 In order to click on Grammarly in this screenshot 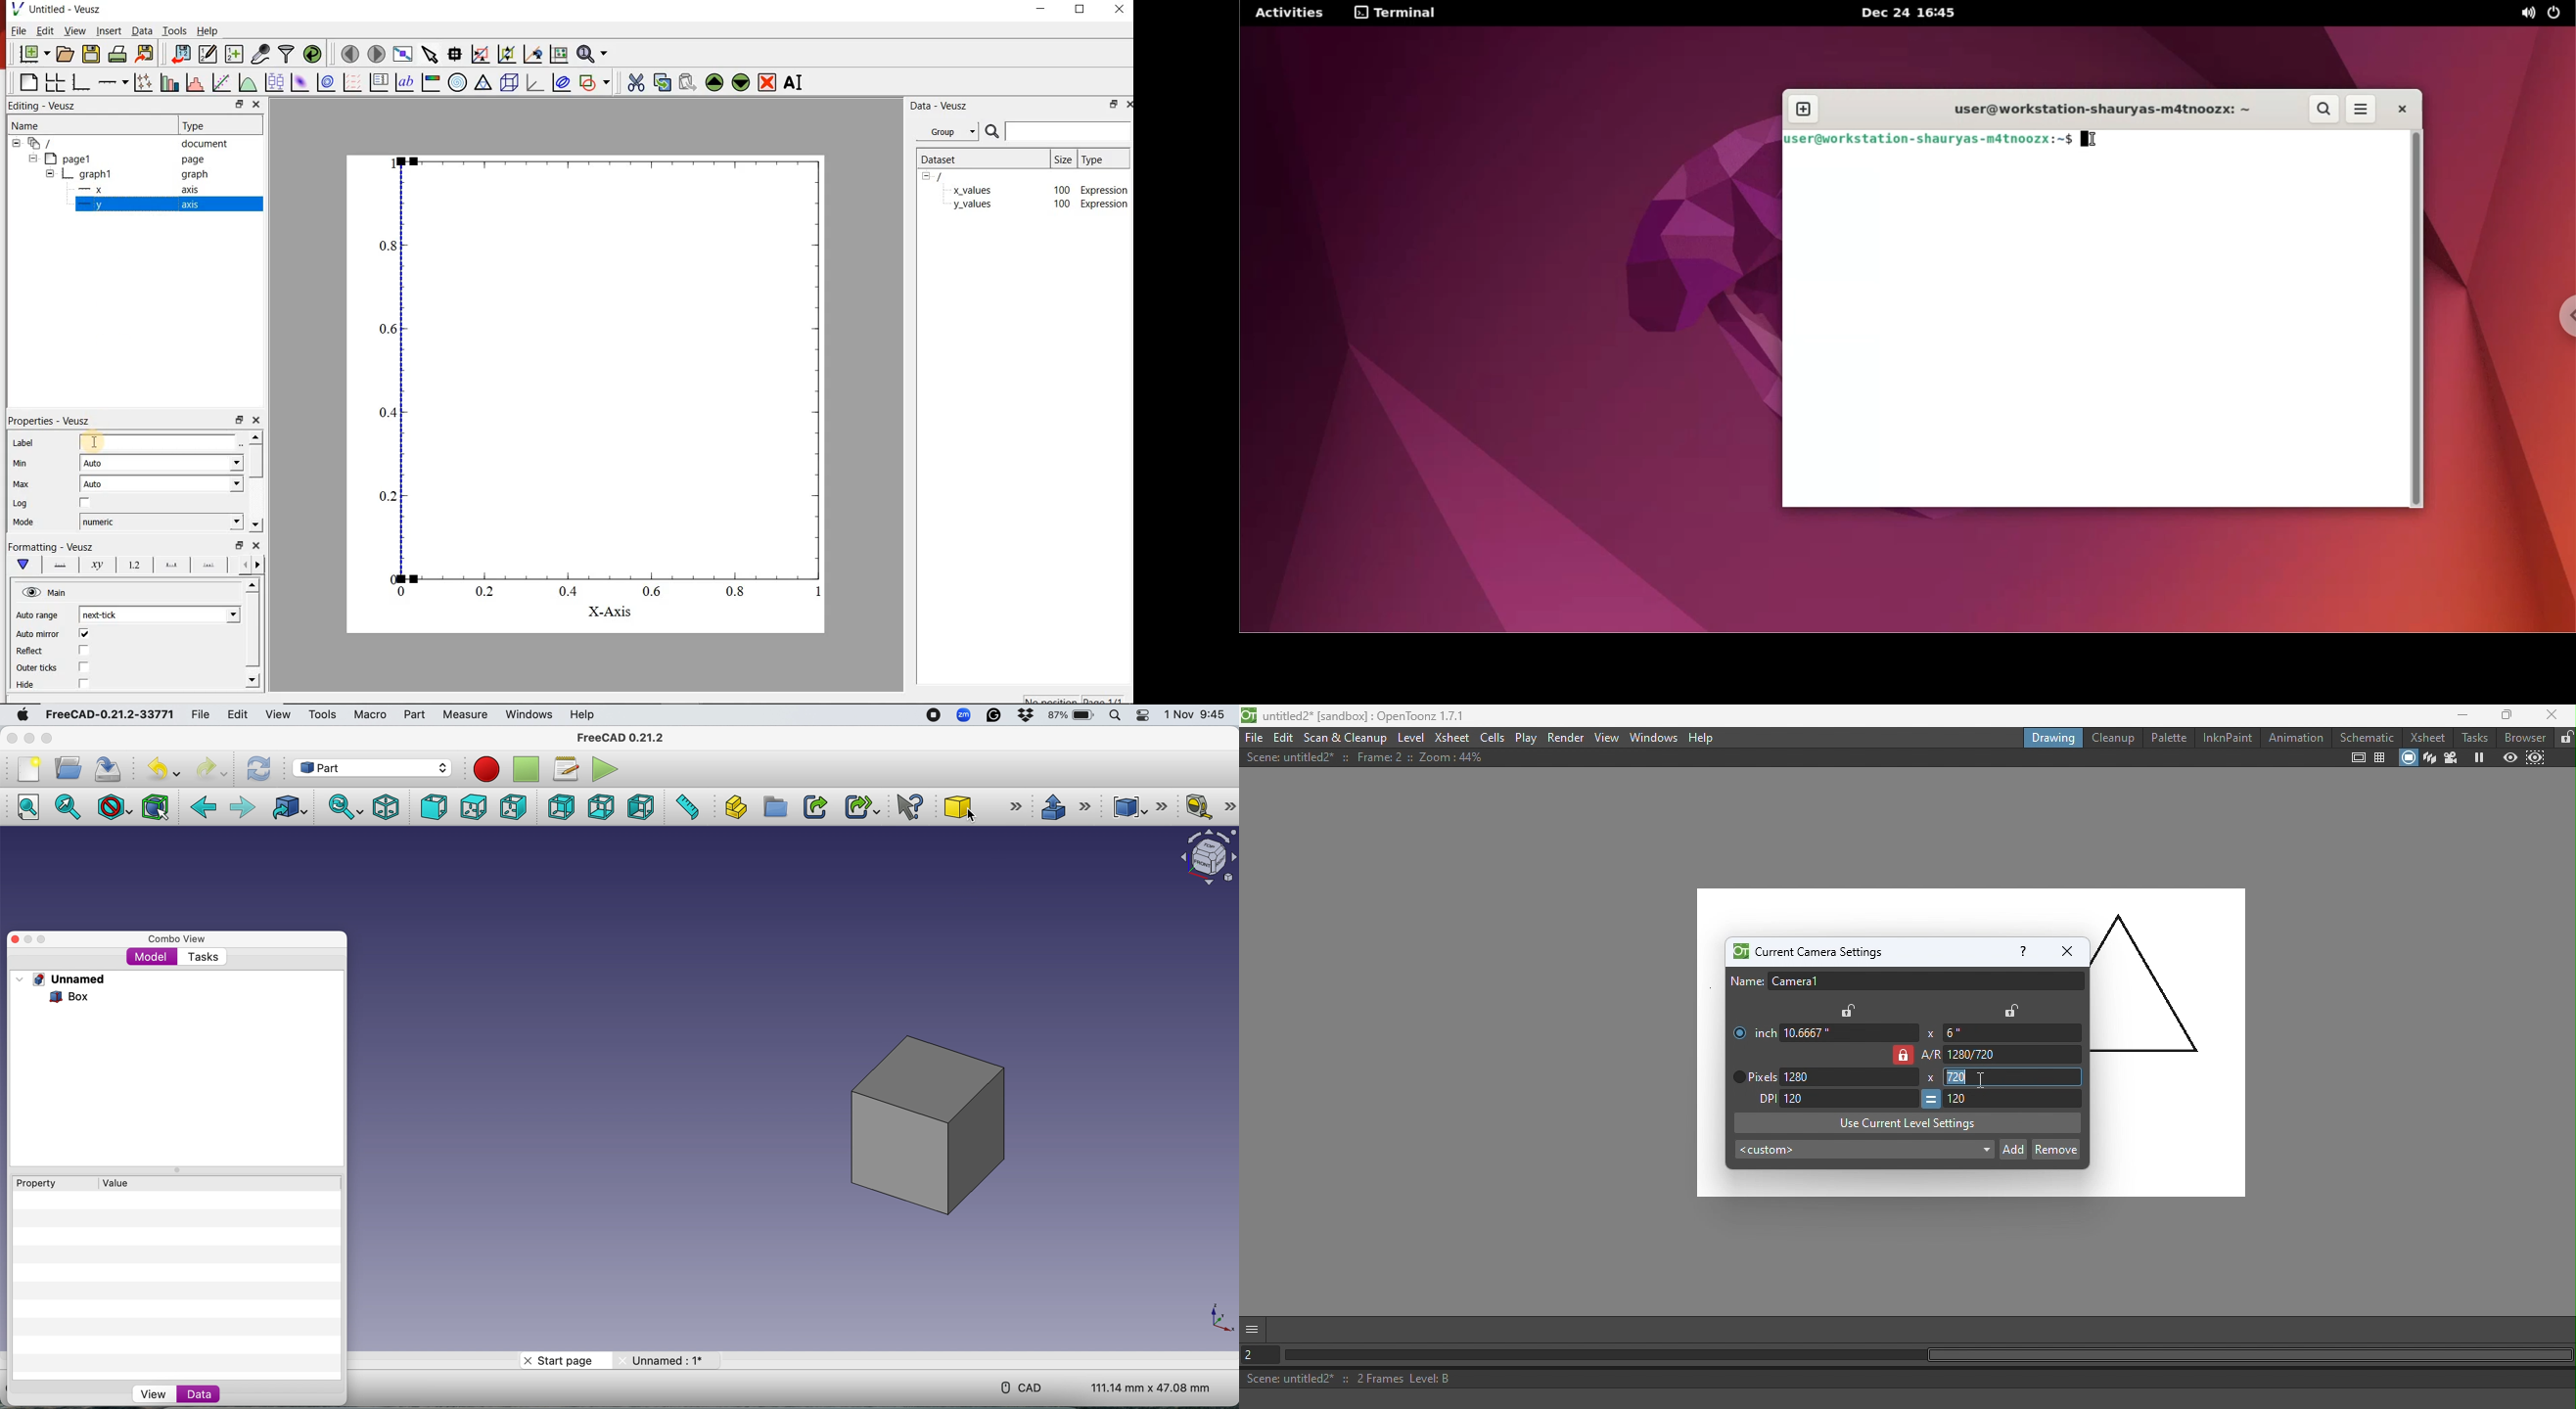, I will do `click(995, 715)`.